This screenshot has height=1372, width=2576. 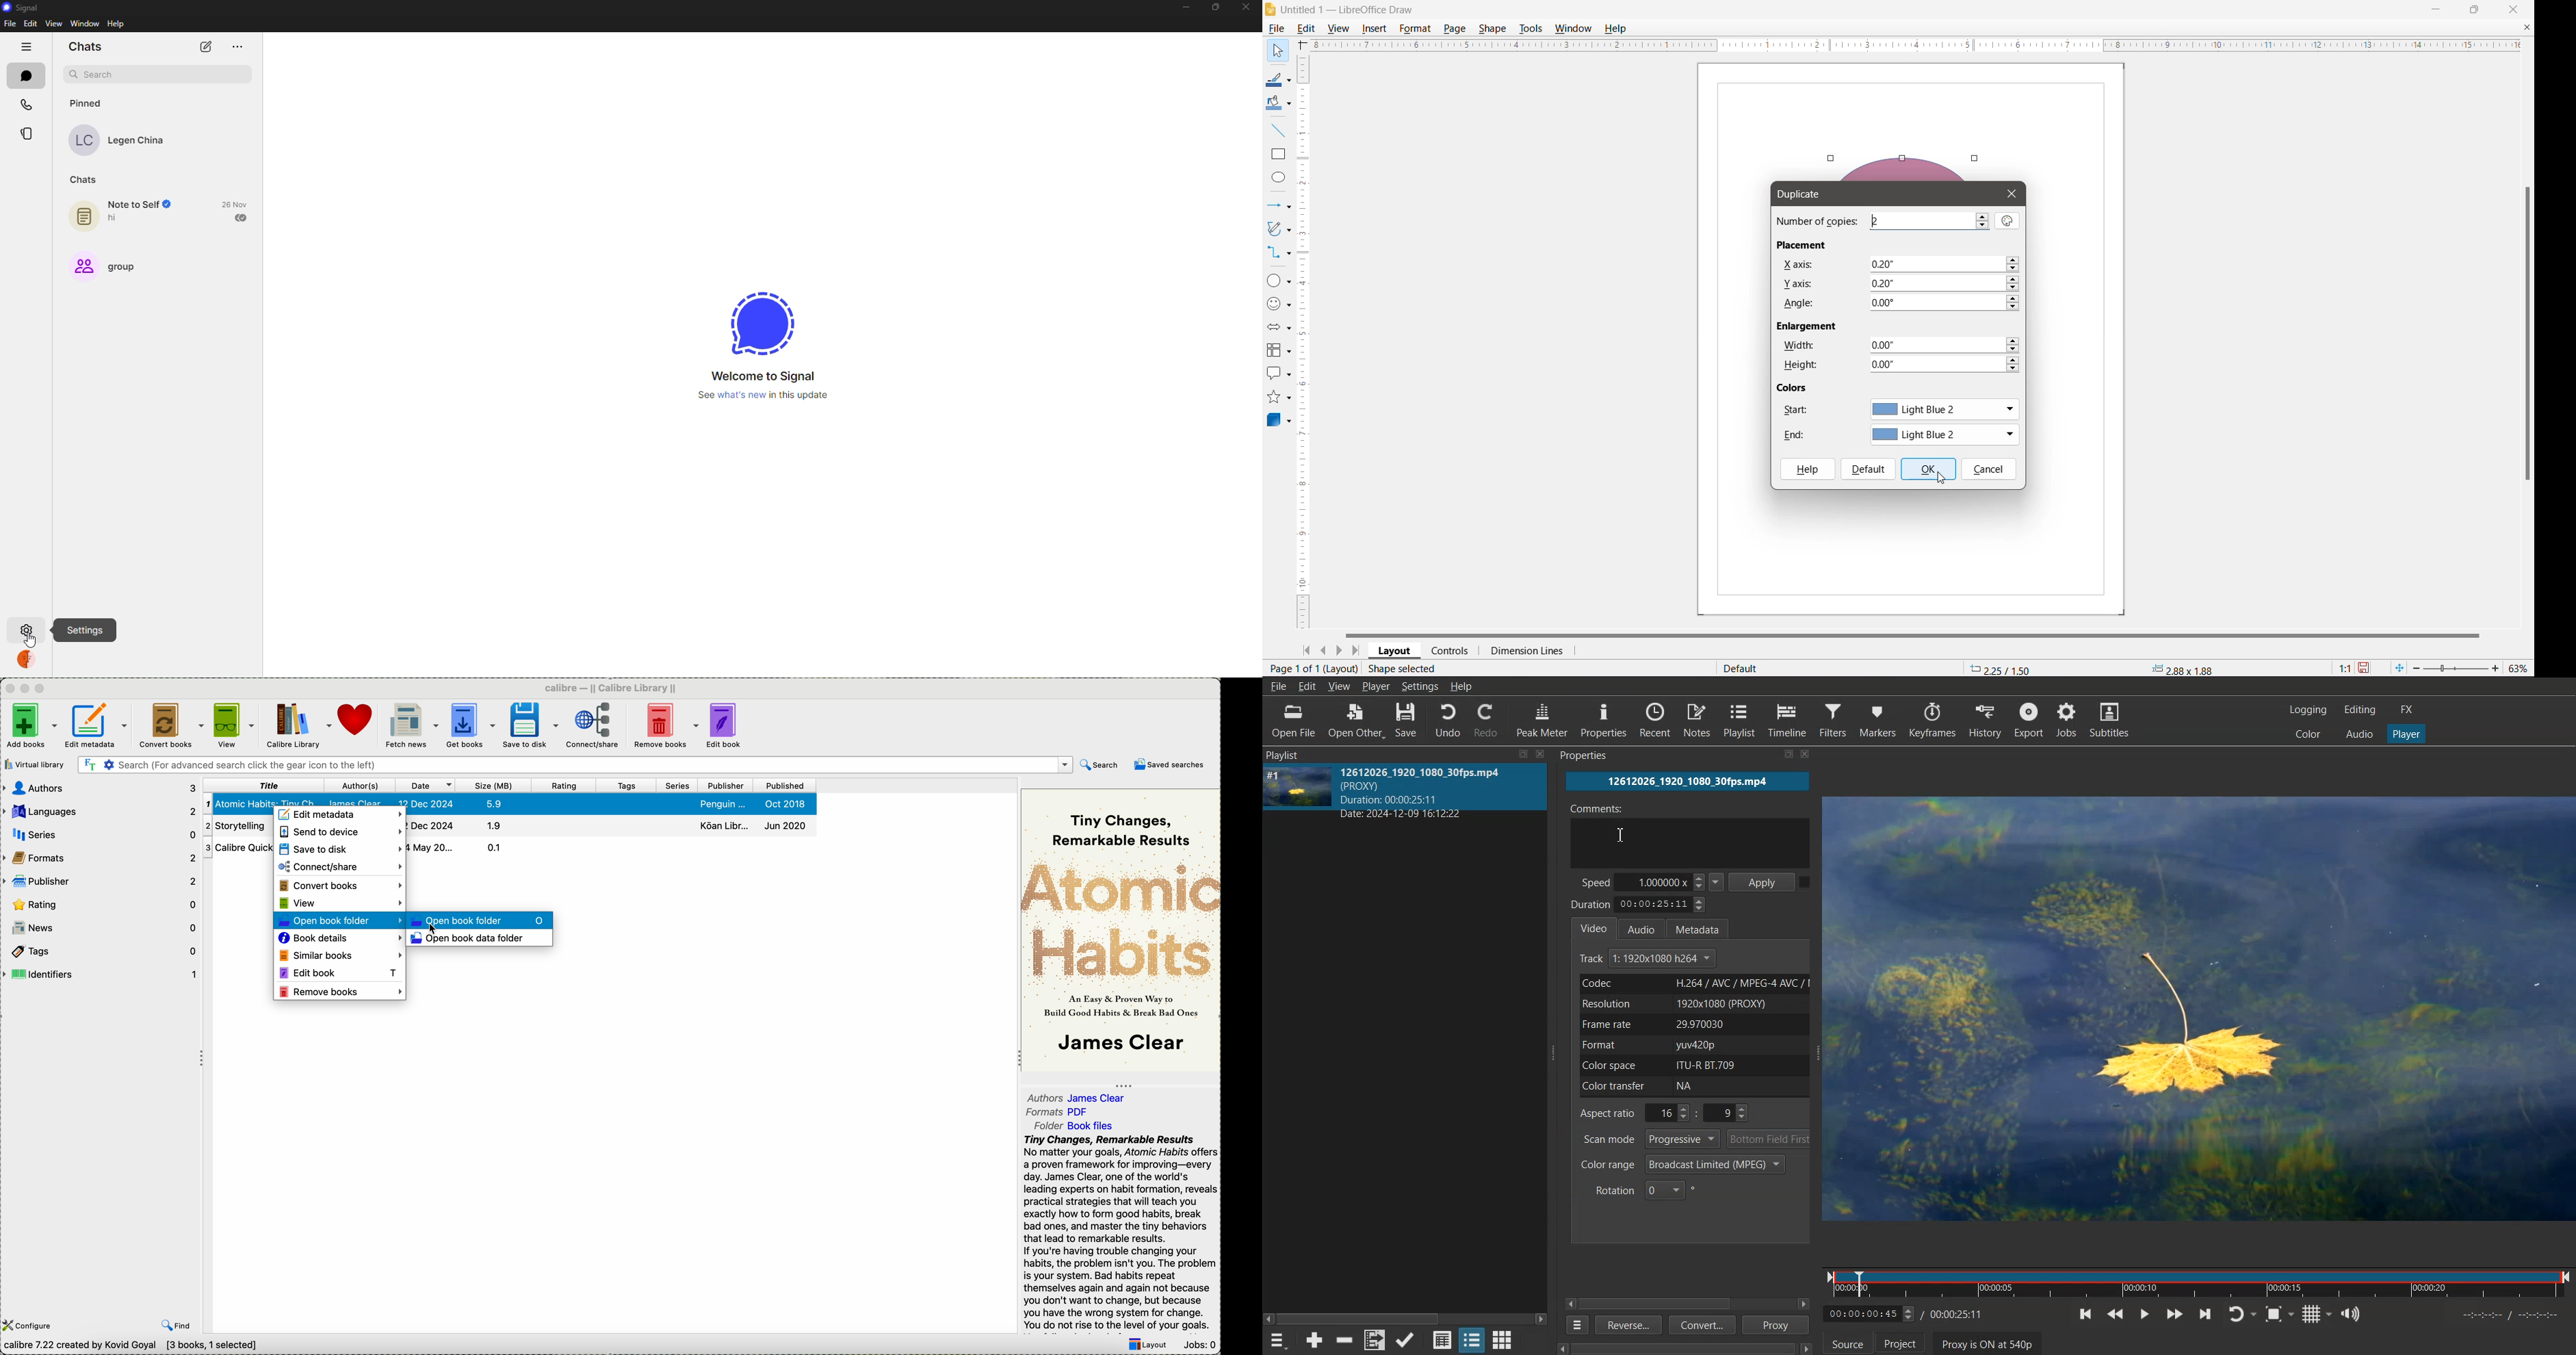 What do you see at coordinates (1340, 687) in the screenshot?
I see `View` at bounding box center [1340, 687].